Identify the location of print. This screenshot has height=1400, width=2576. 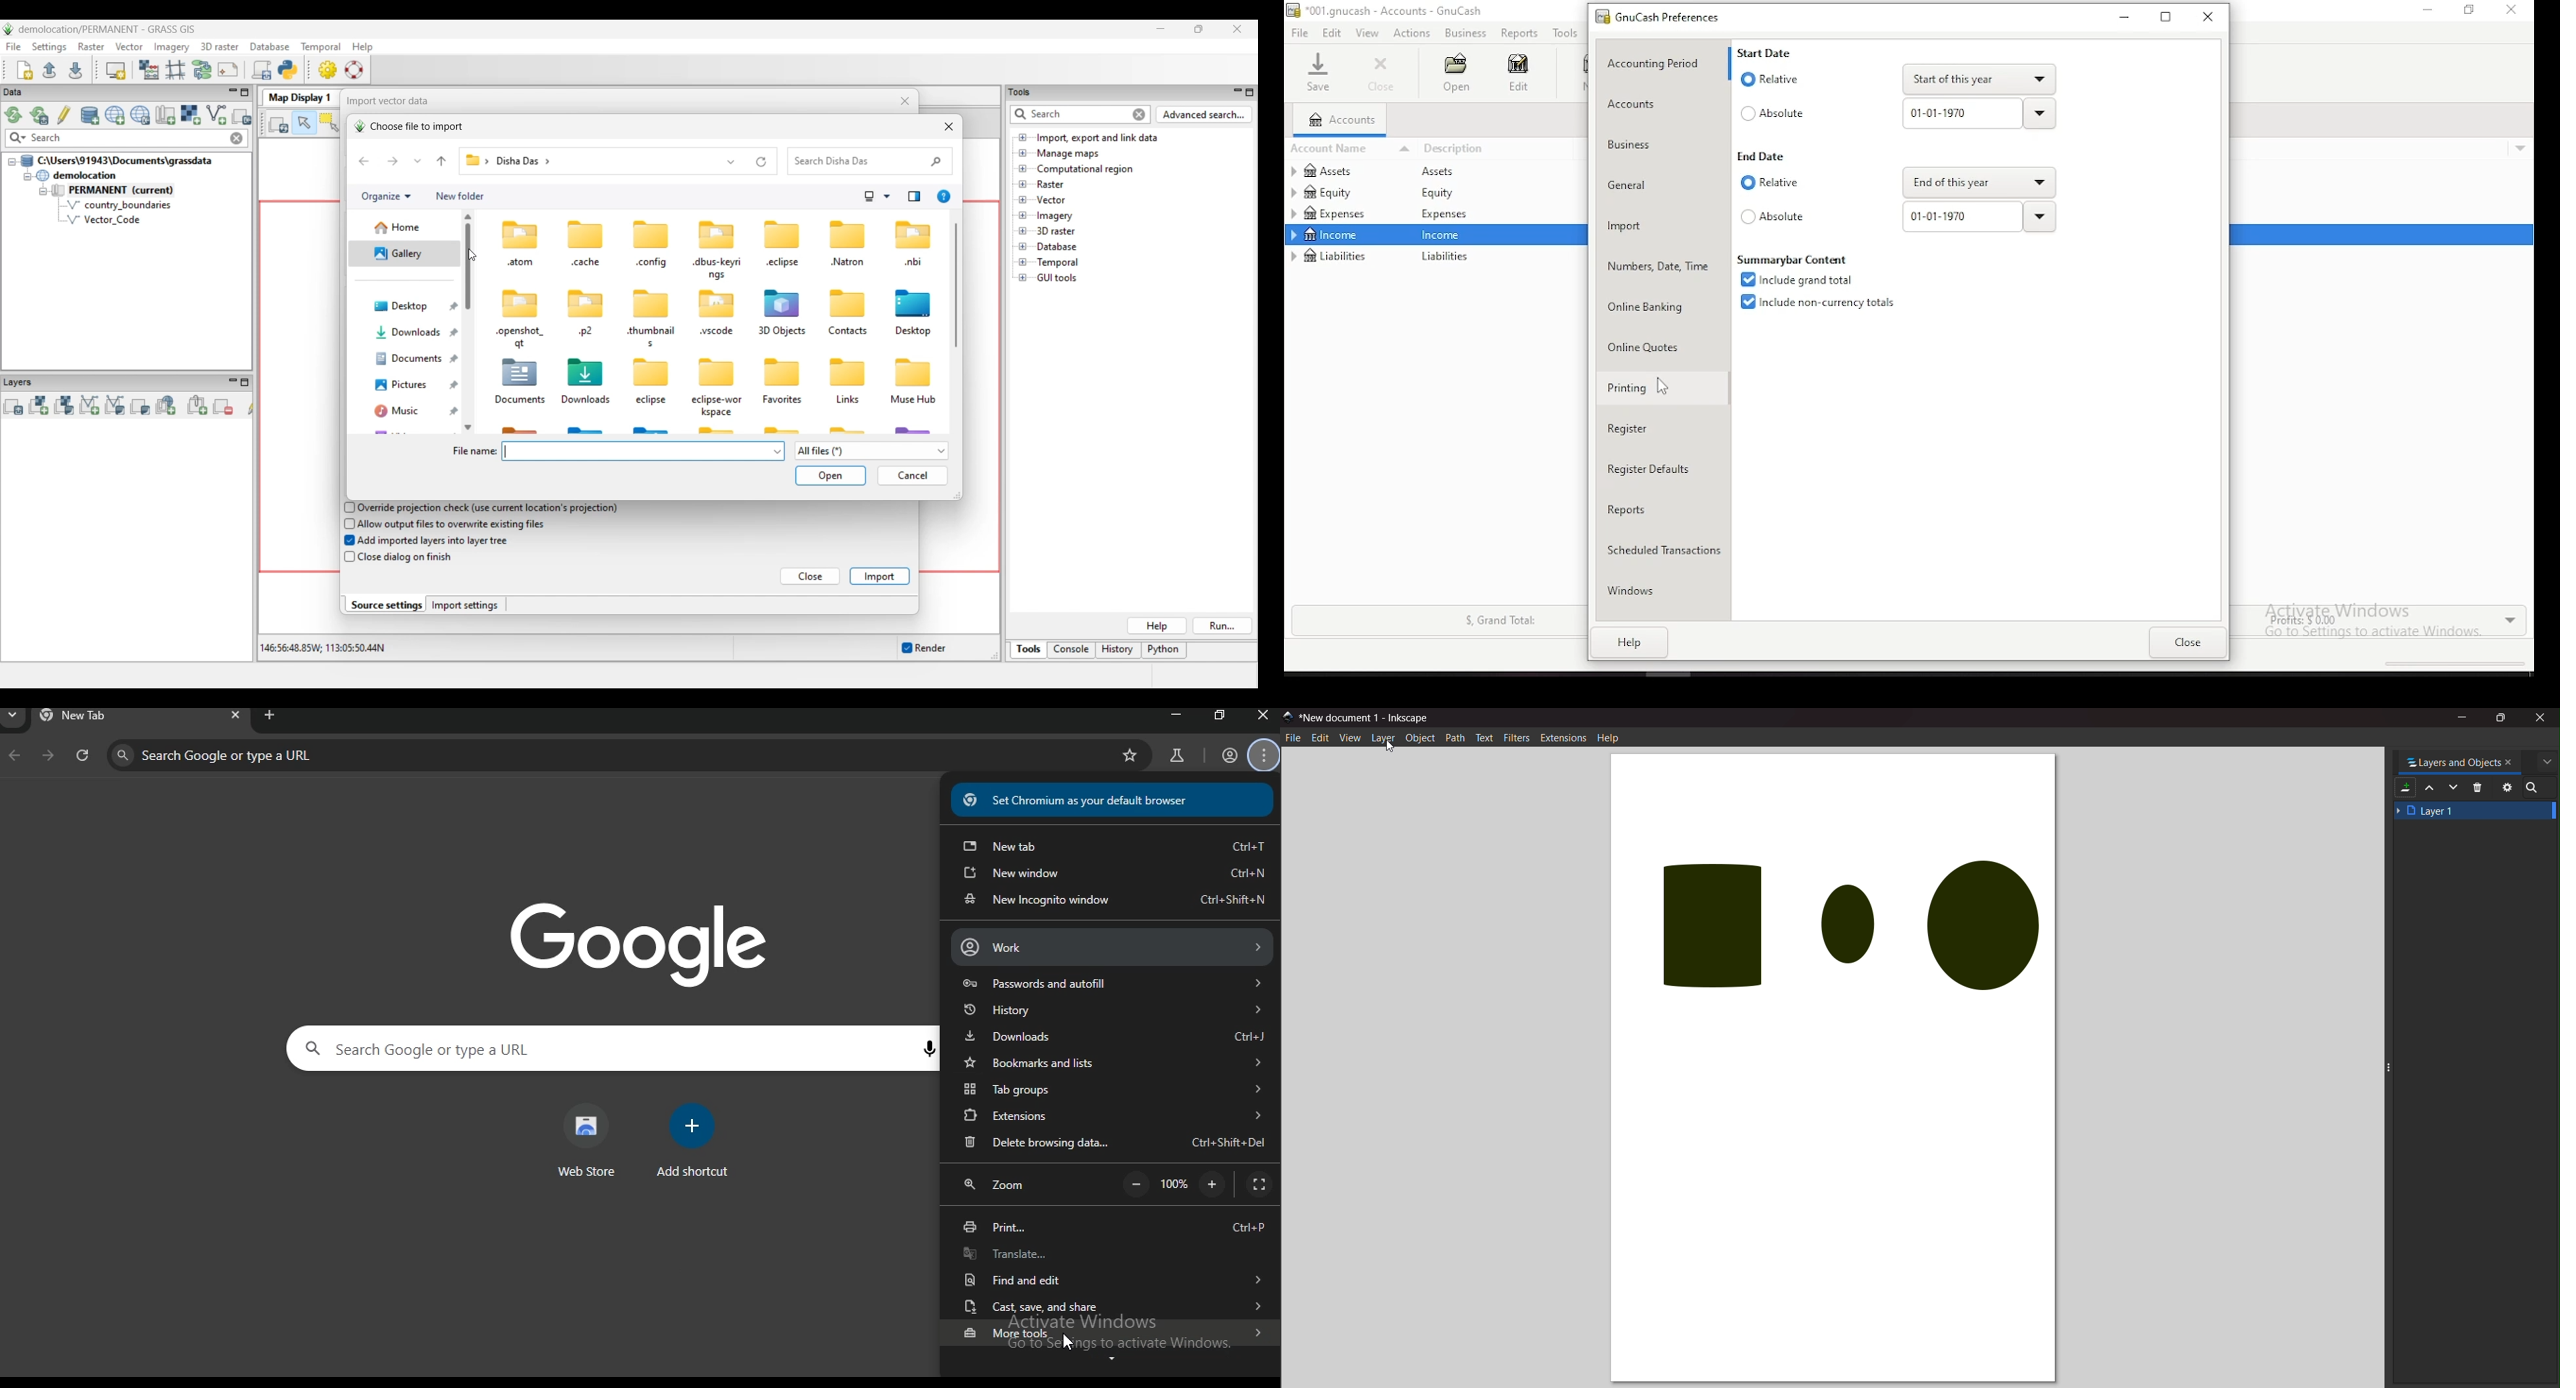
(1110, 1227).